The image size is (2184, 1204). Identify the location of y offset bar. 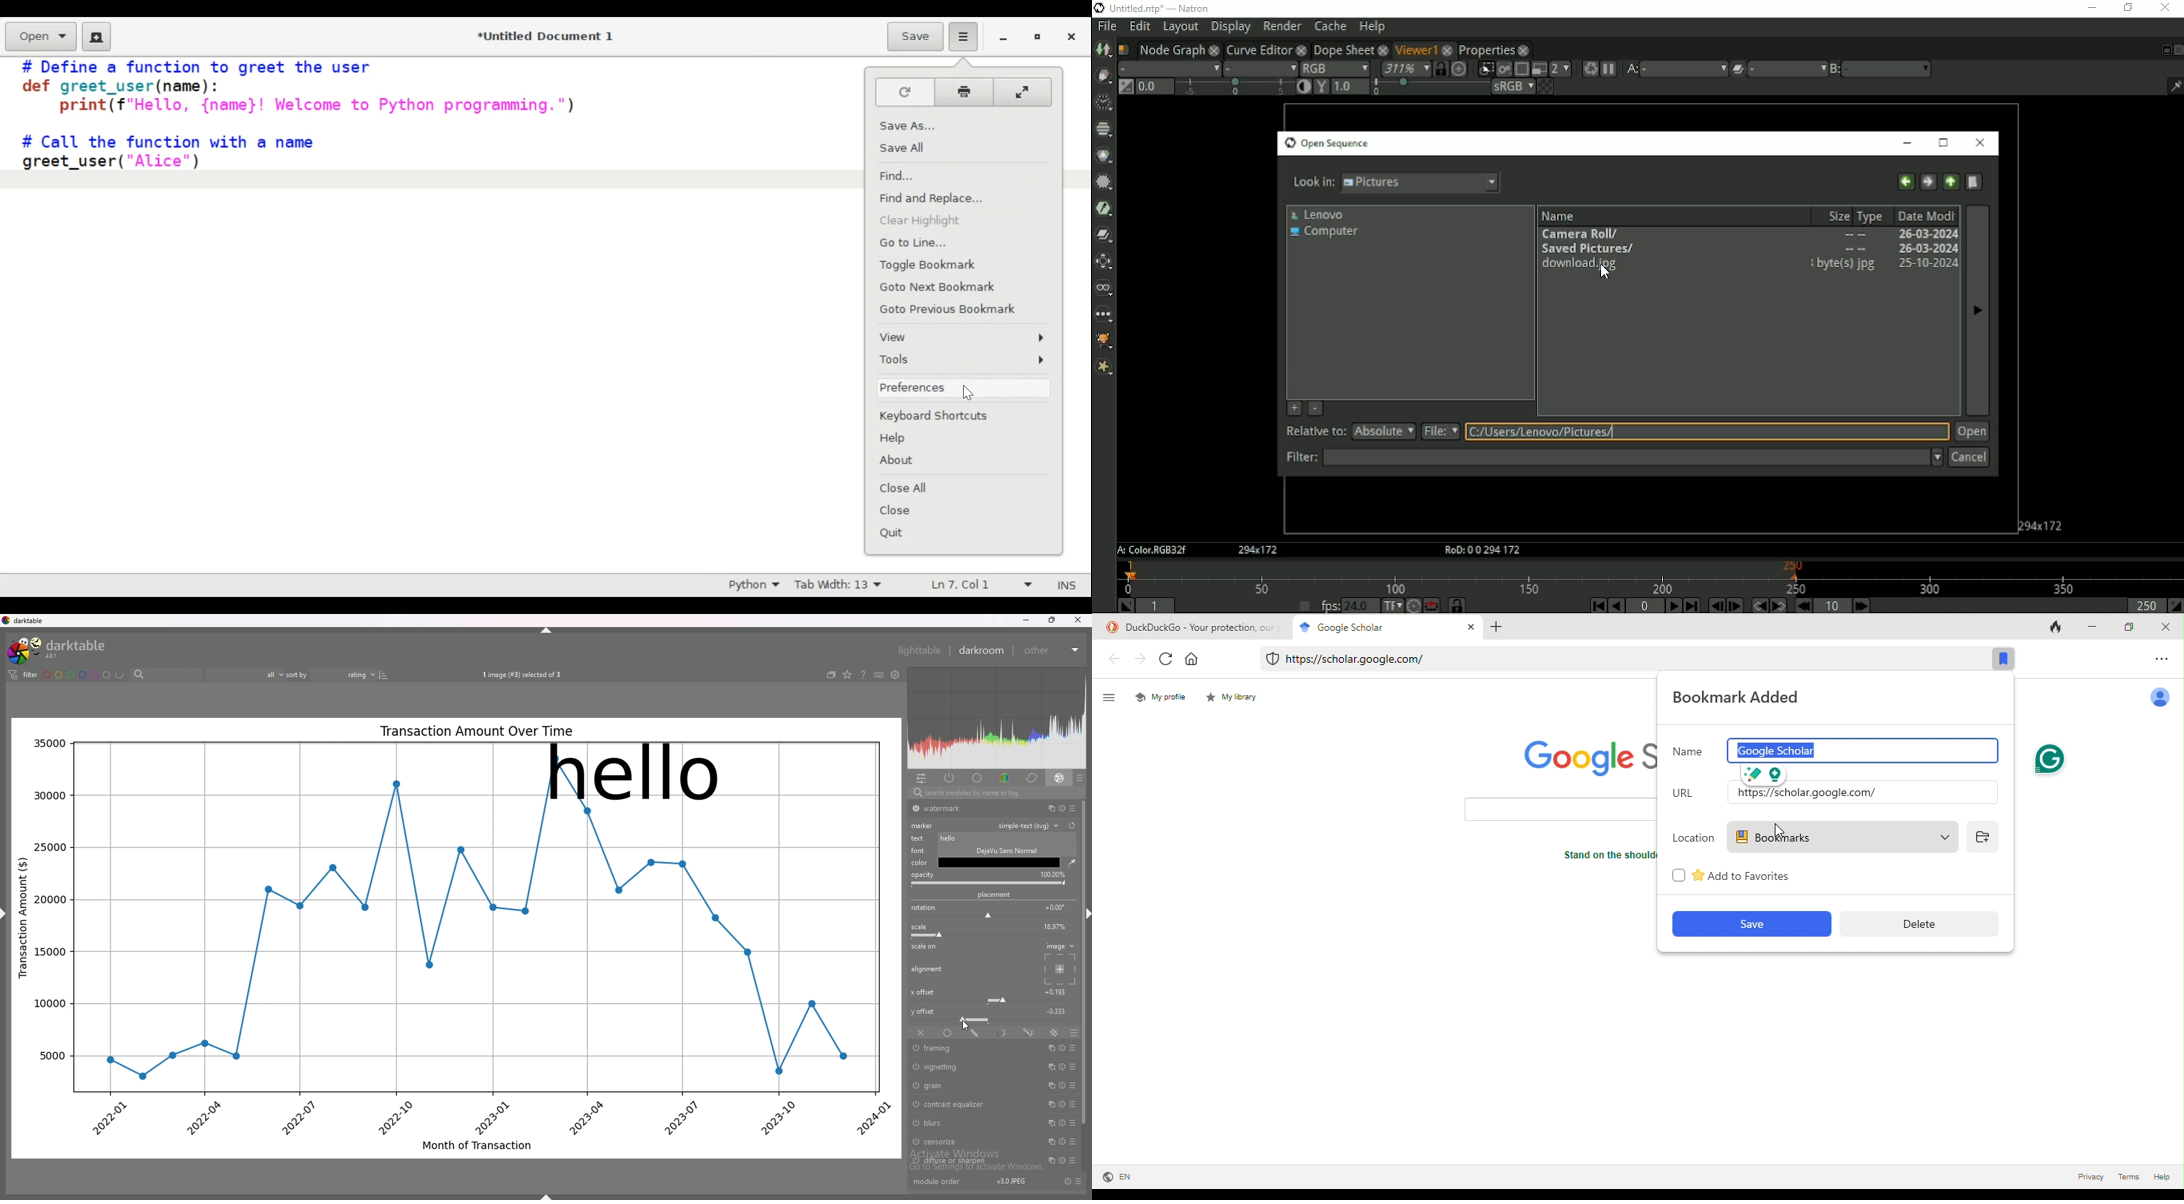
(988, 1021).